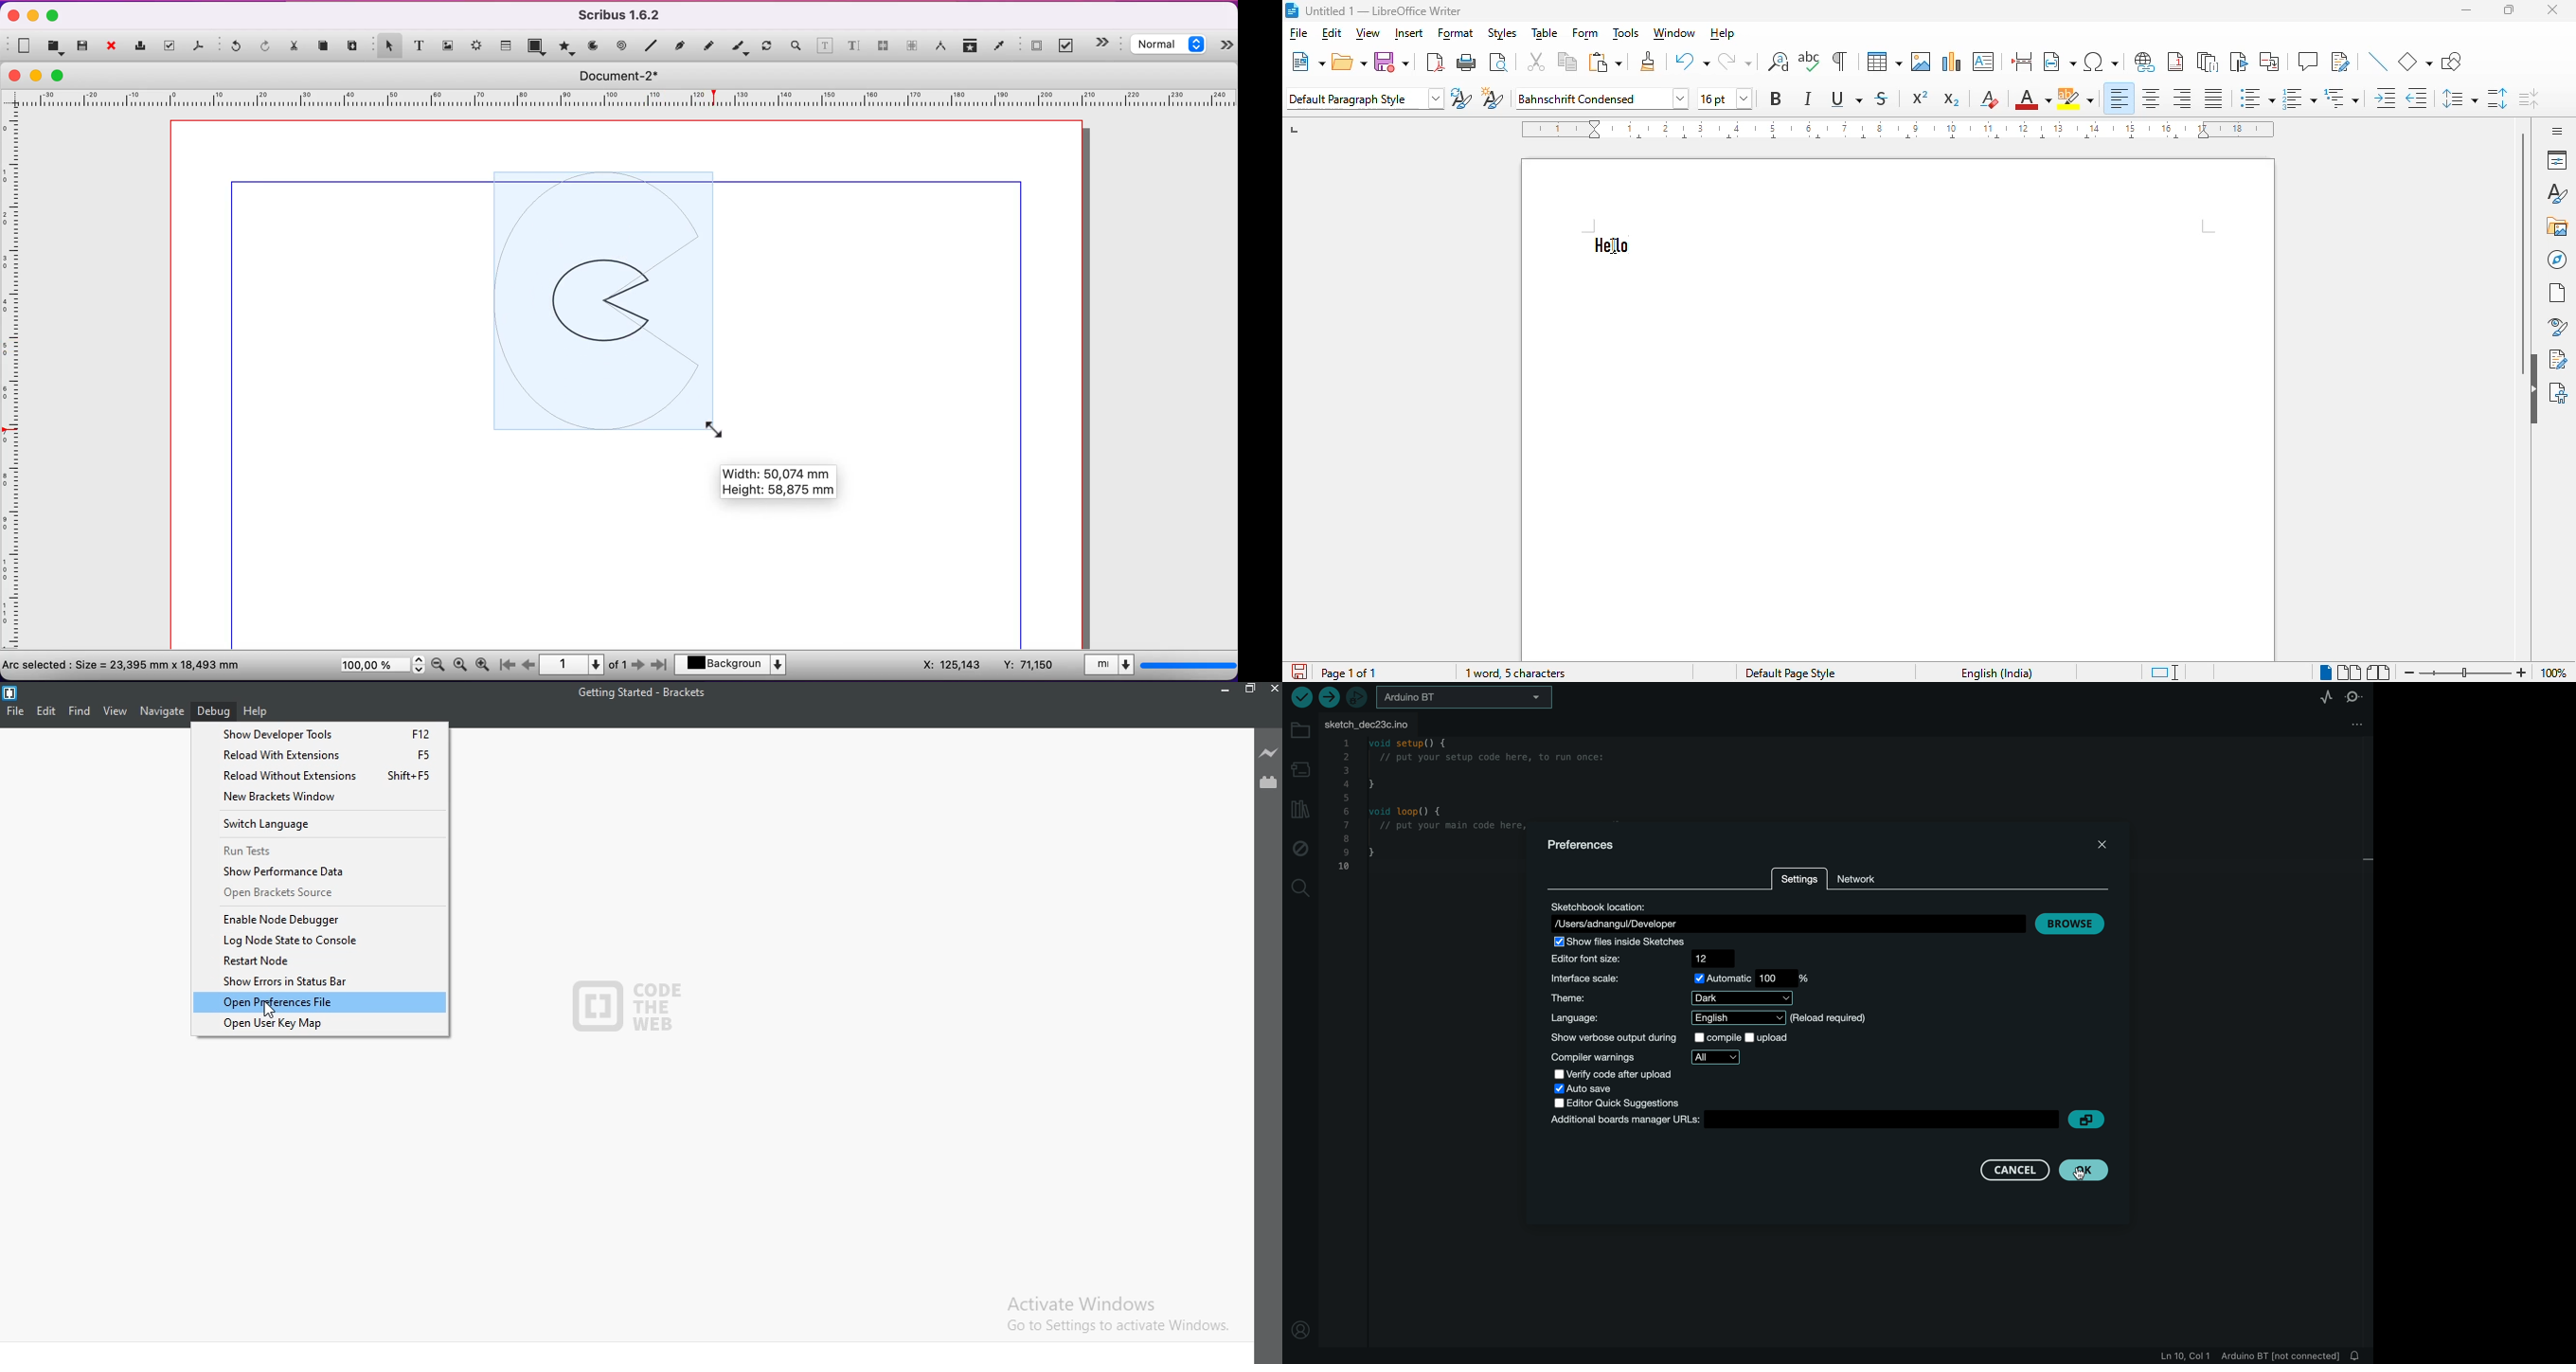 The width and height of the screenshot is (2576, 1372). I want to click on underline, so click(1846, 99).